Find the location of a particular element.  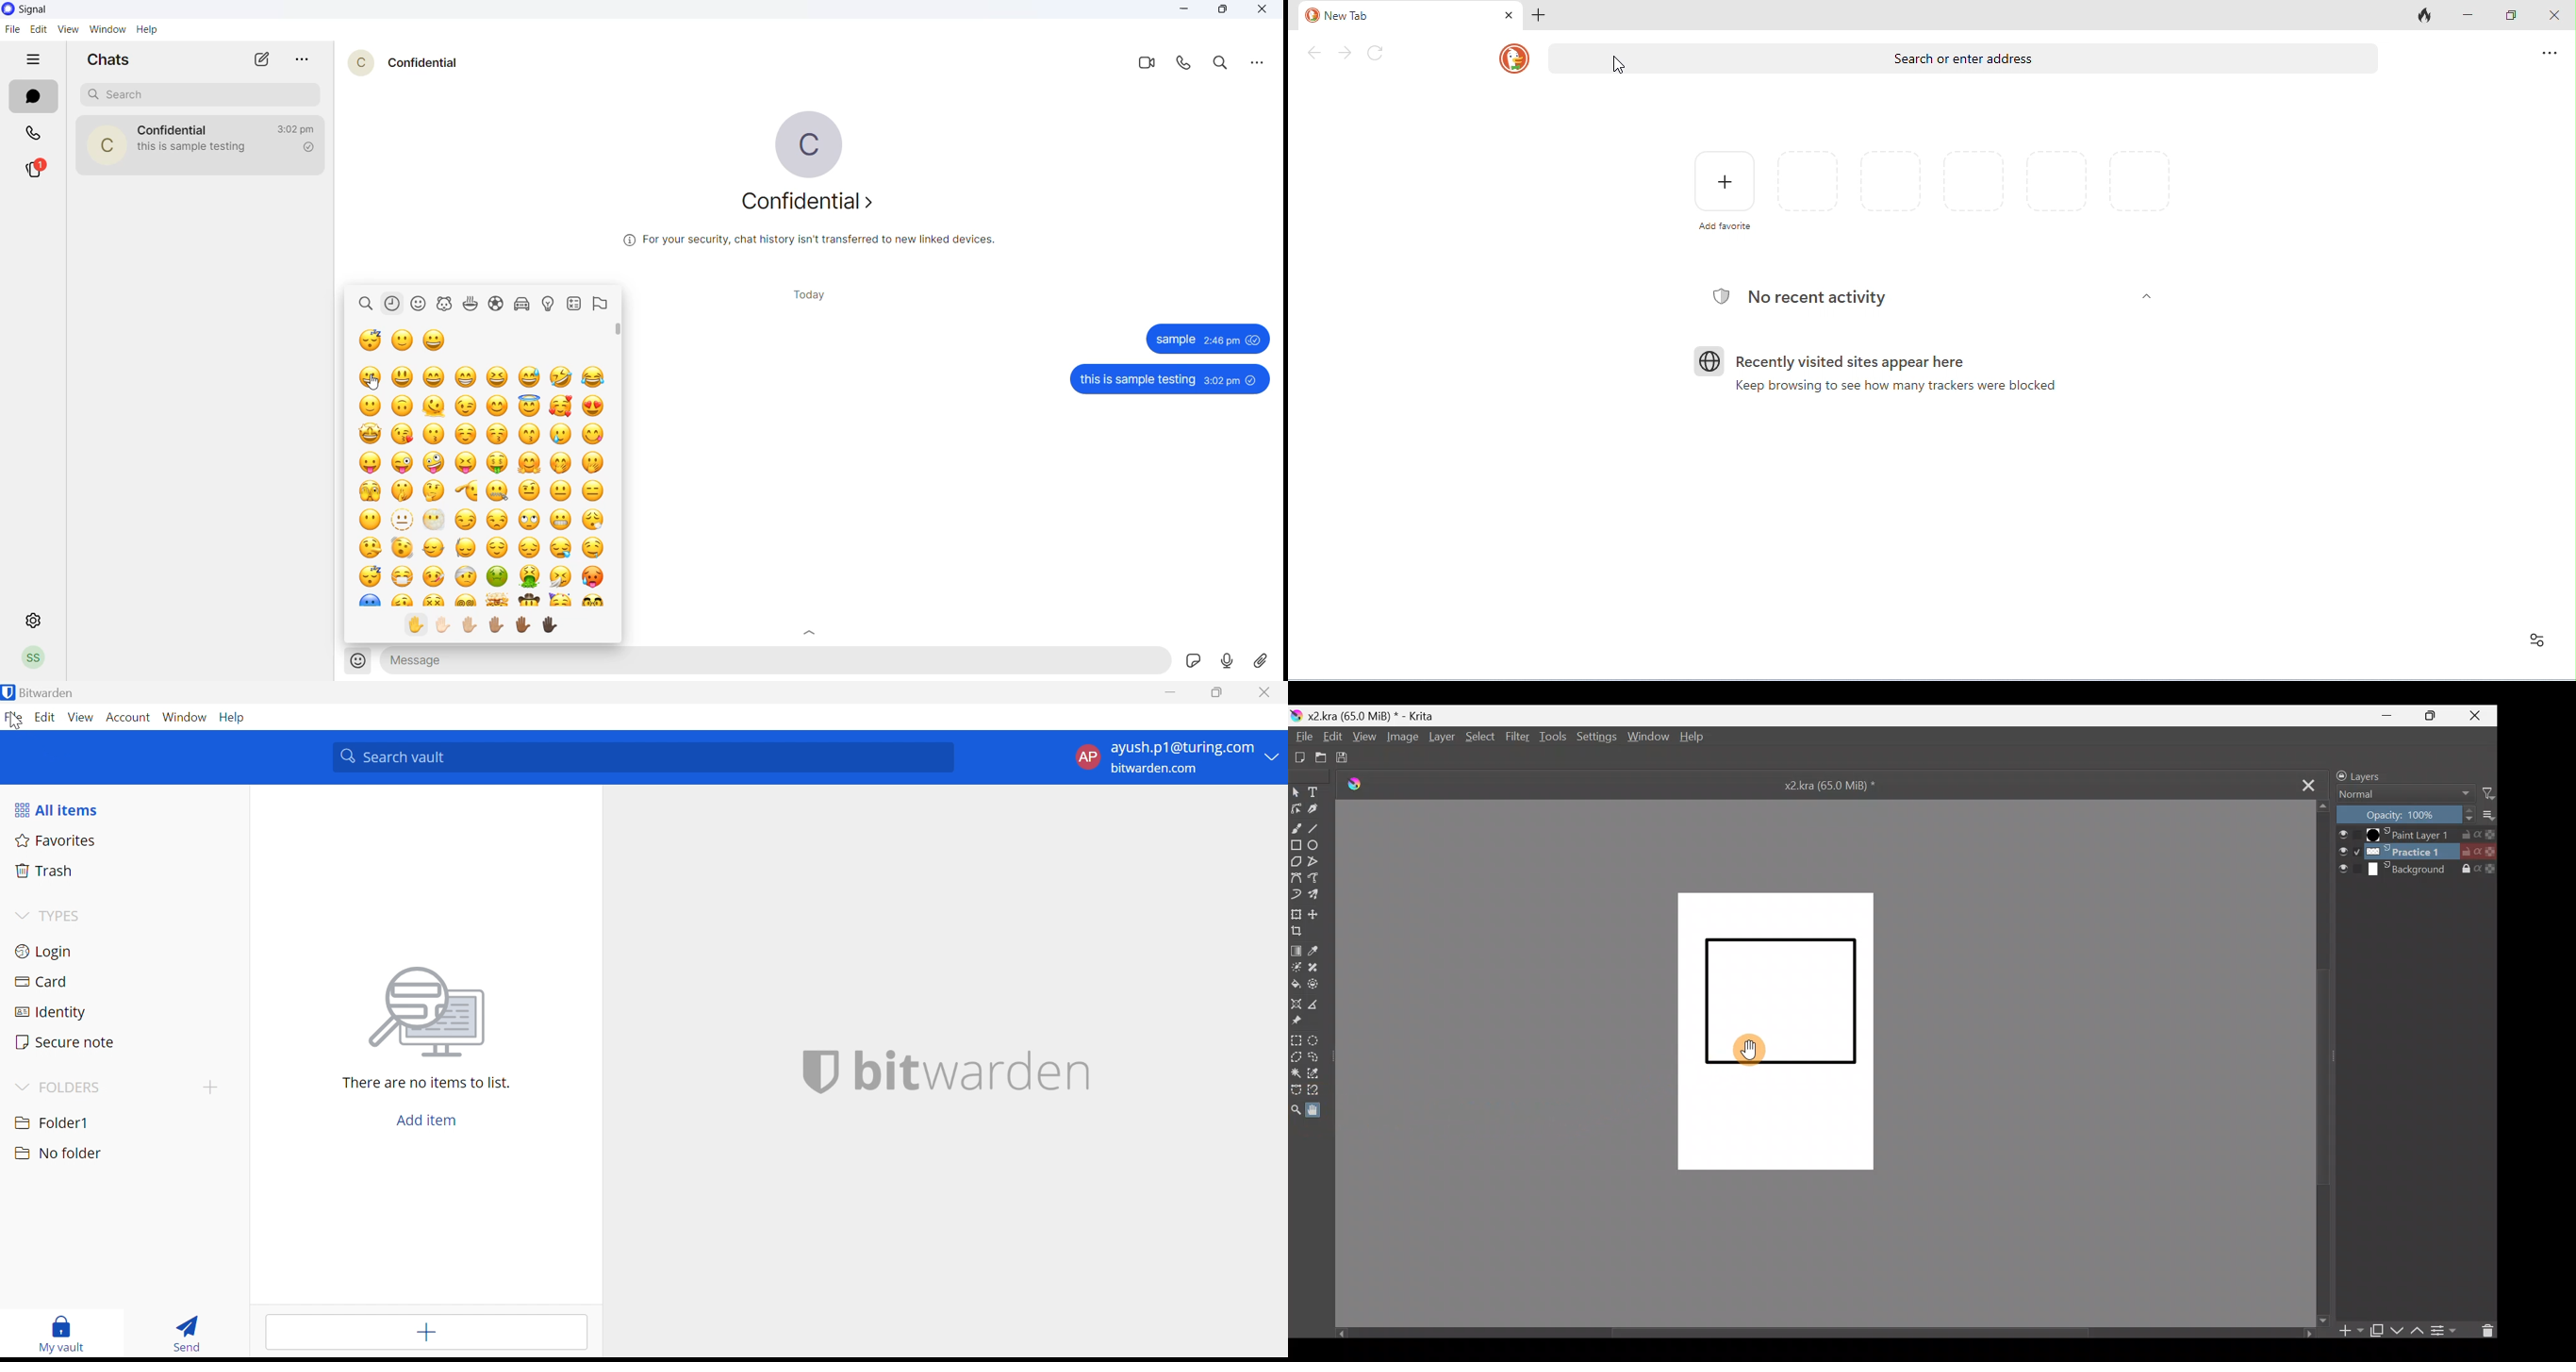

bulb related emojis is located at coordinates (552, 305).